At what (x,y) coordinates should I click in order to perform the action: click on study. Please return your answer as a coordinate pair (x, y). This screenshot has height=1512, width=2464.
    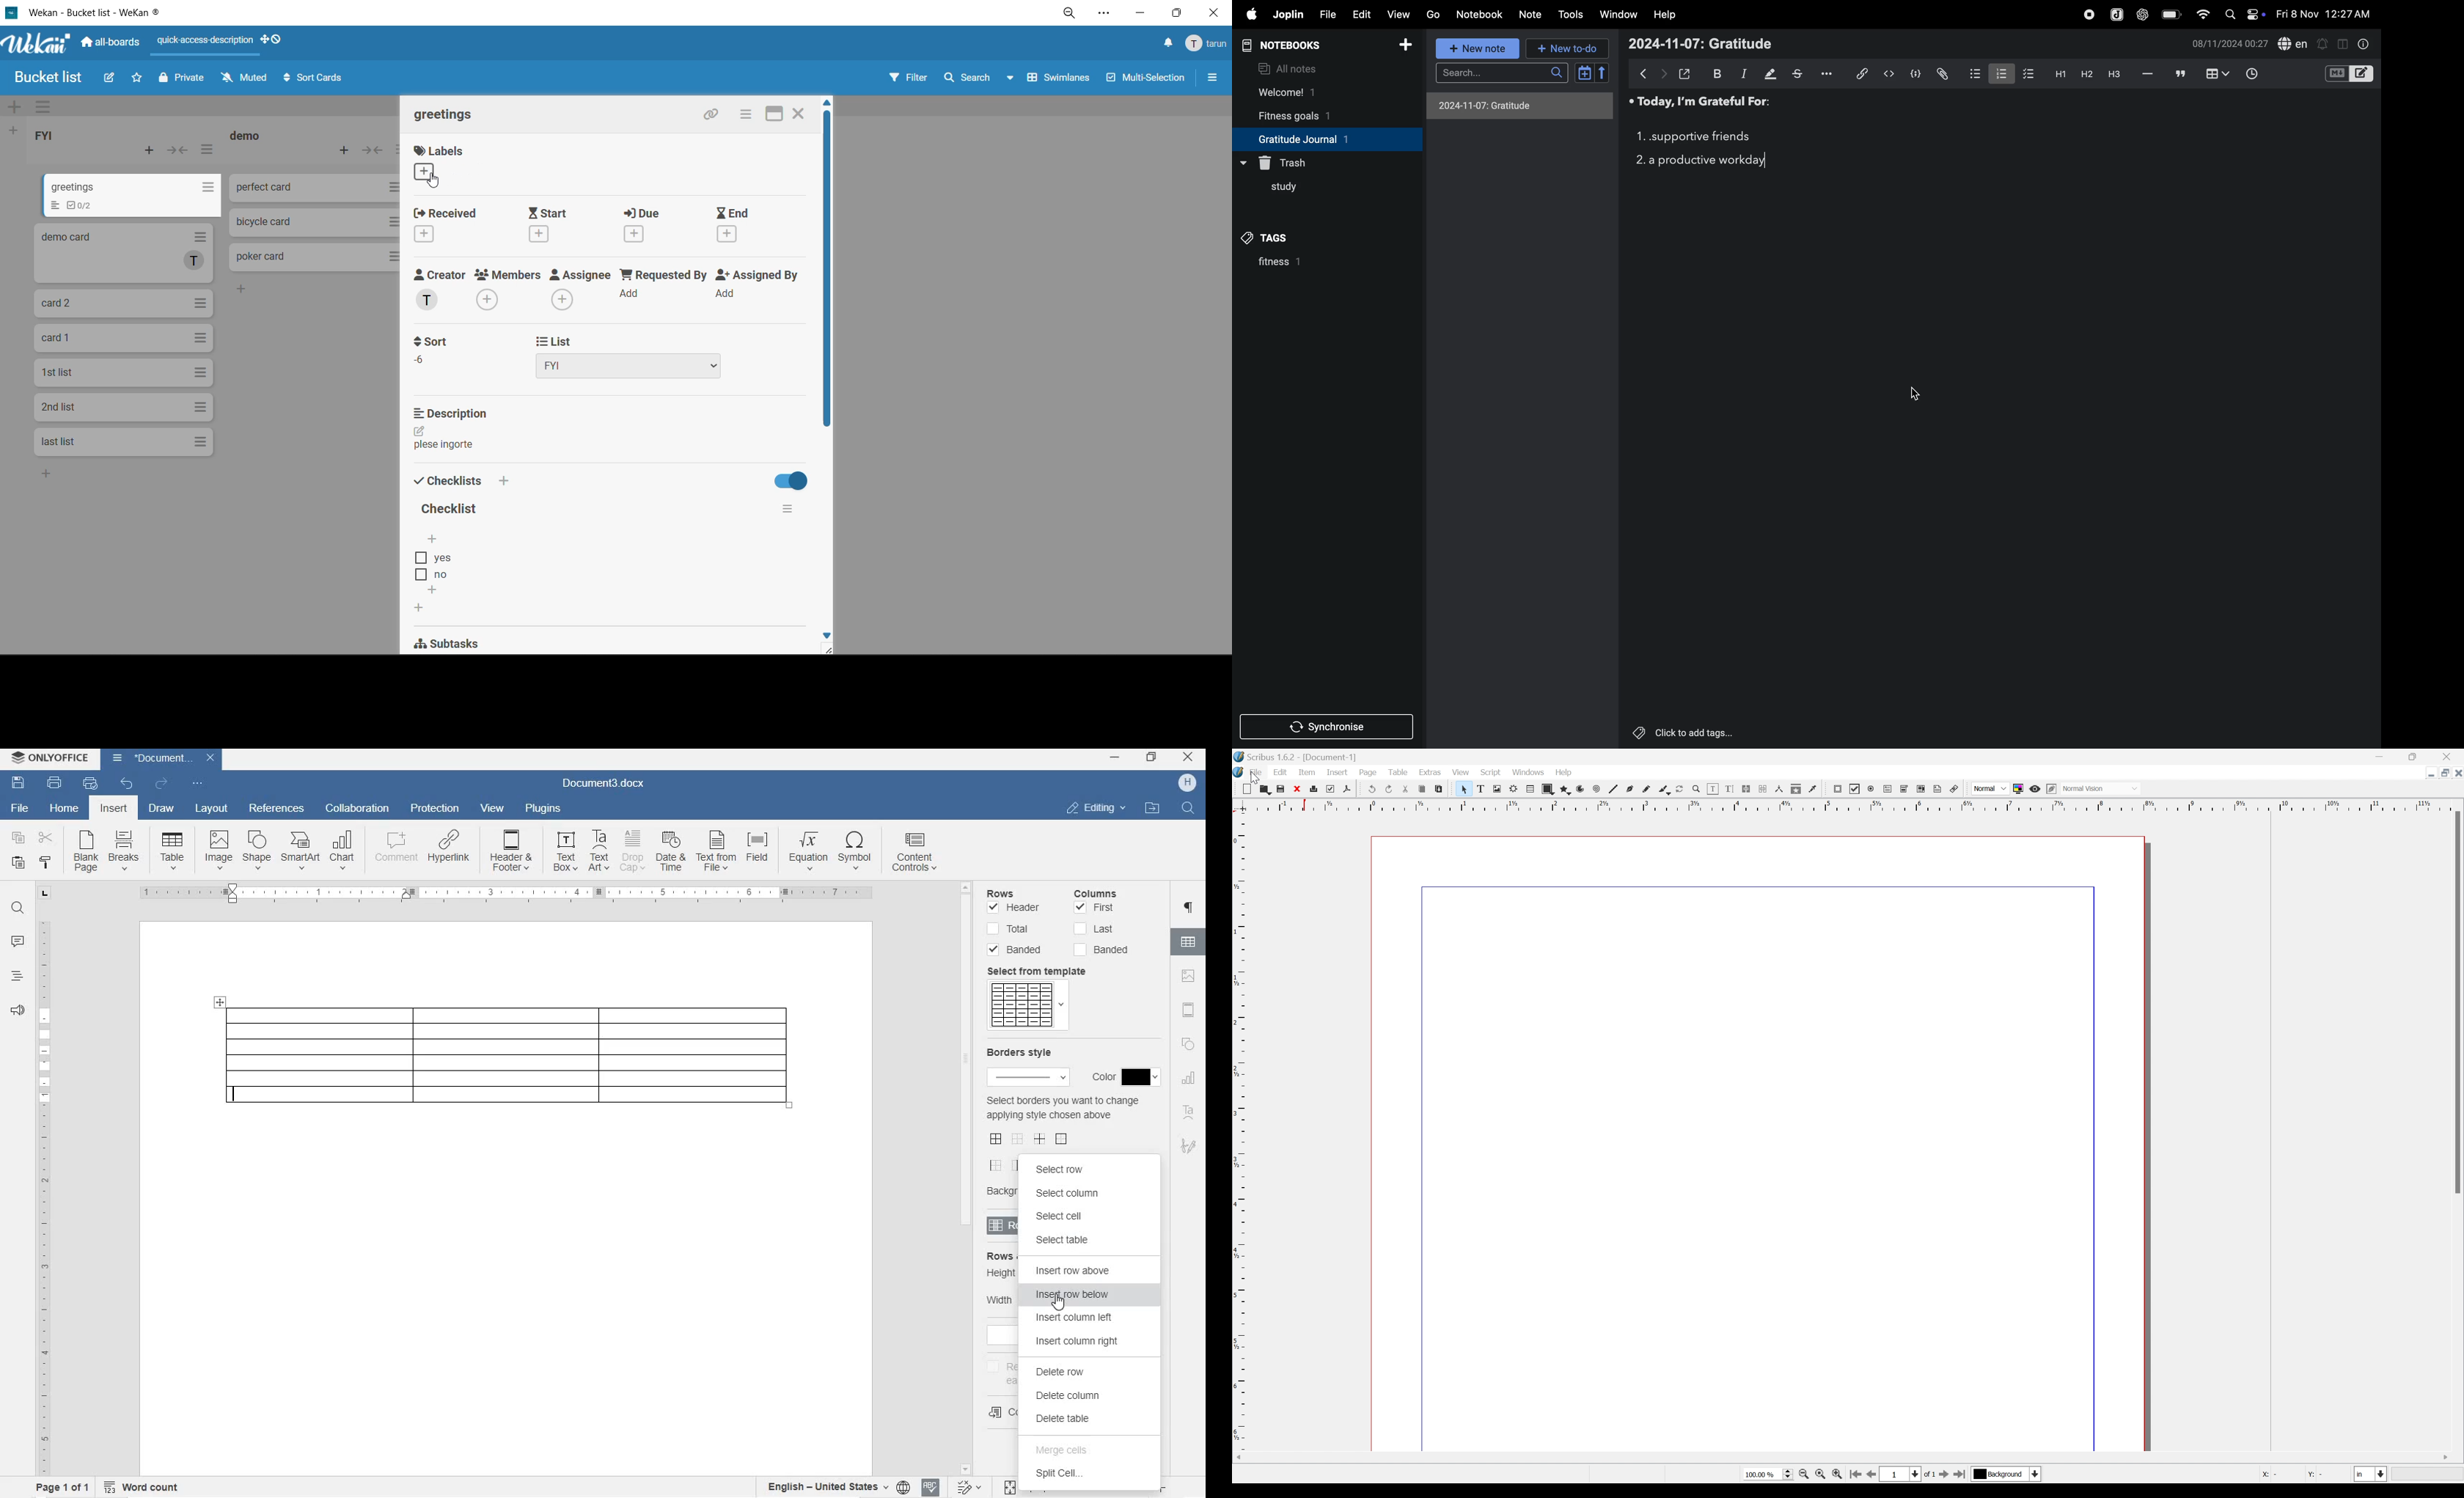
    Looking at the image, I should click on (1277, 190).